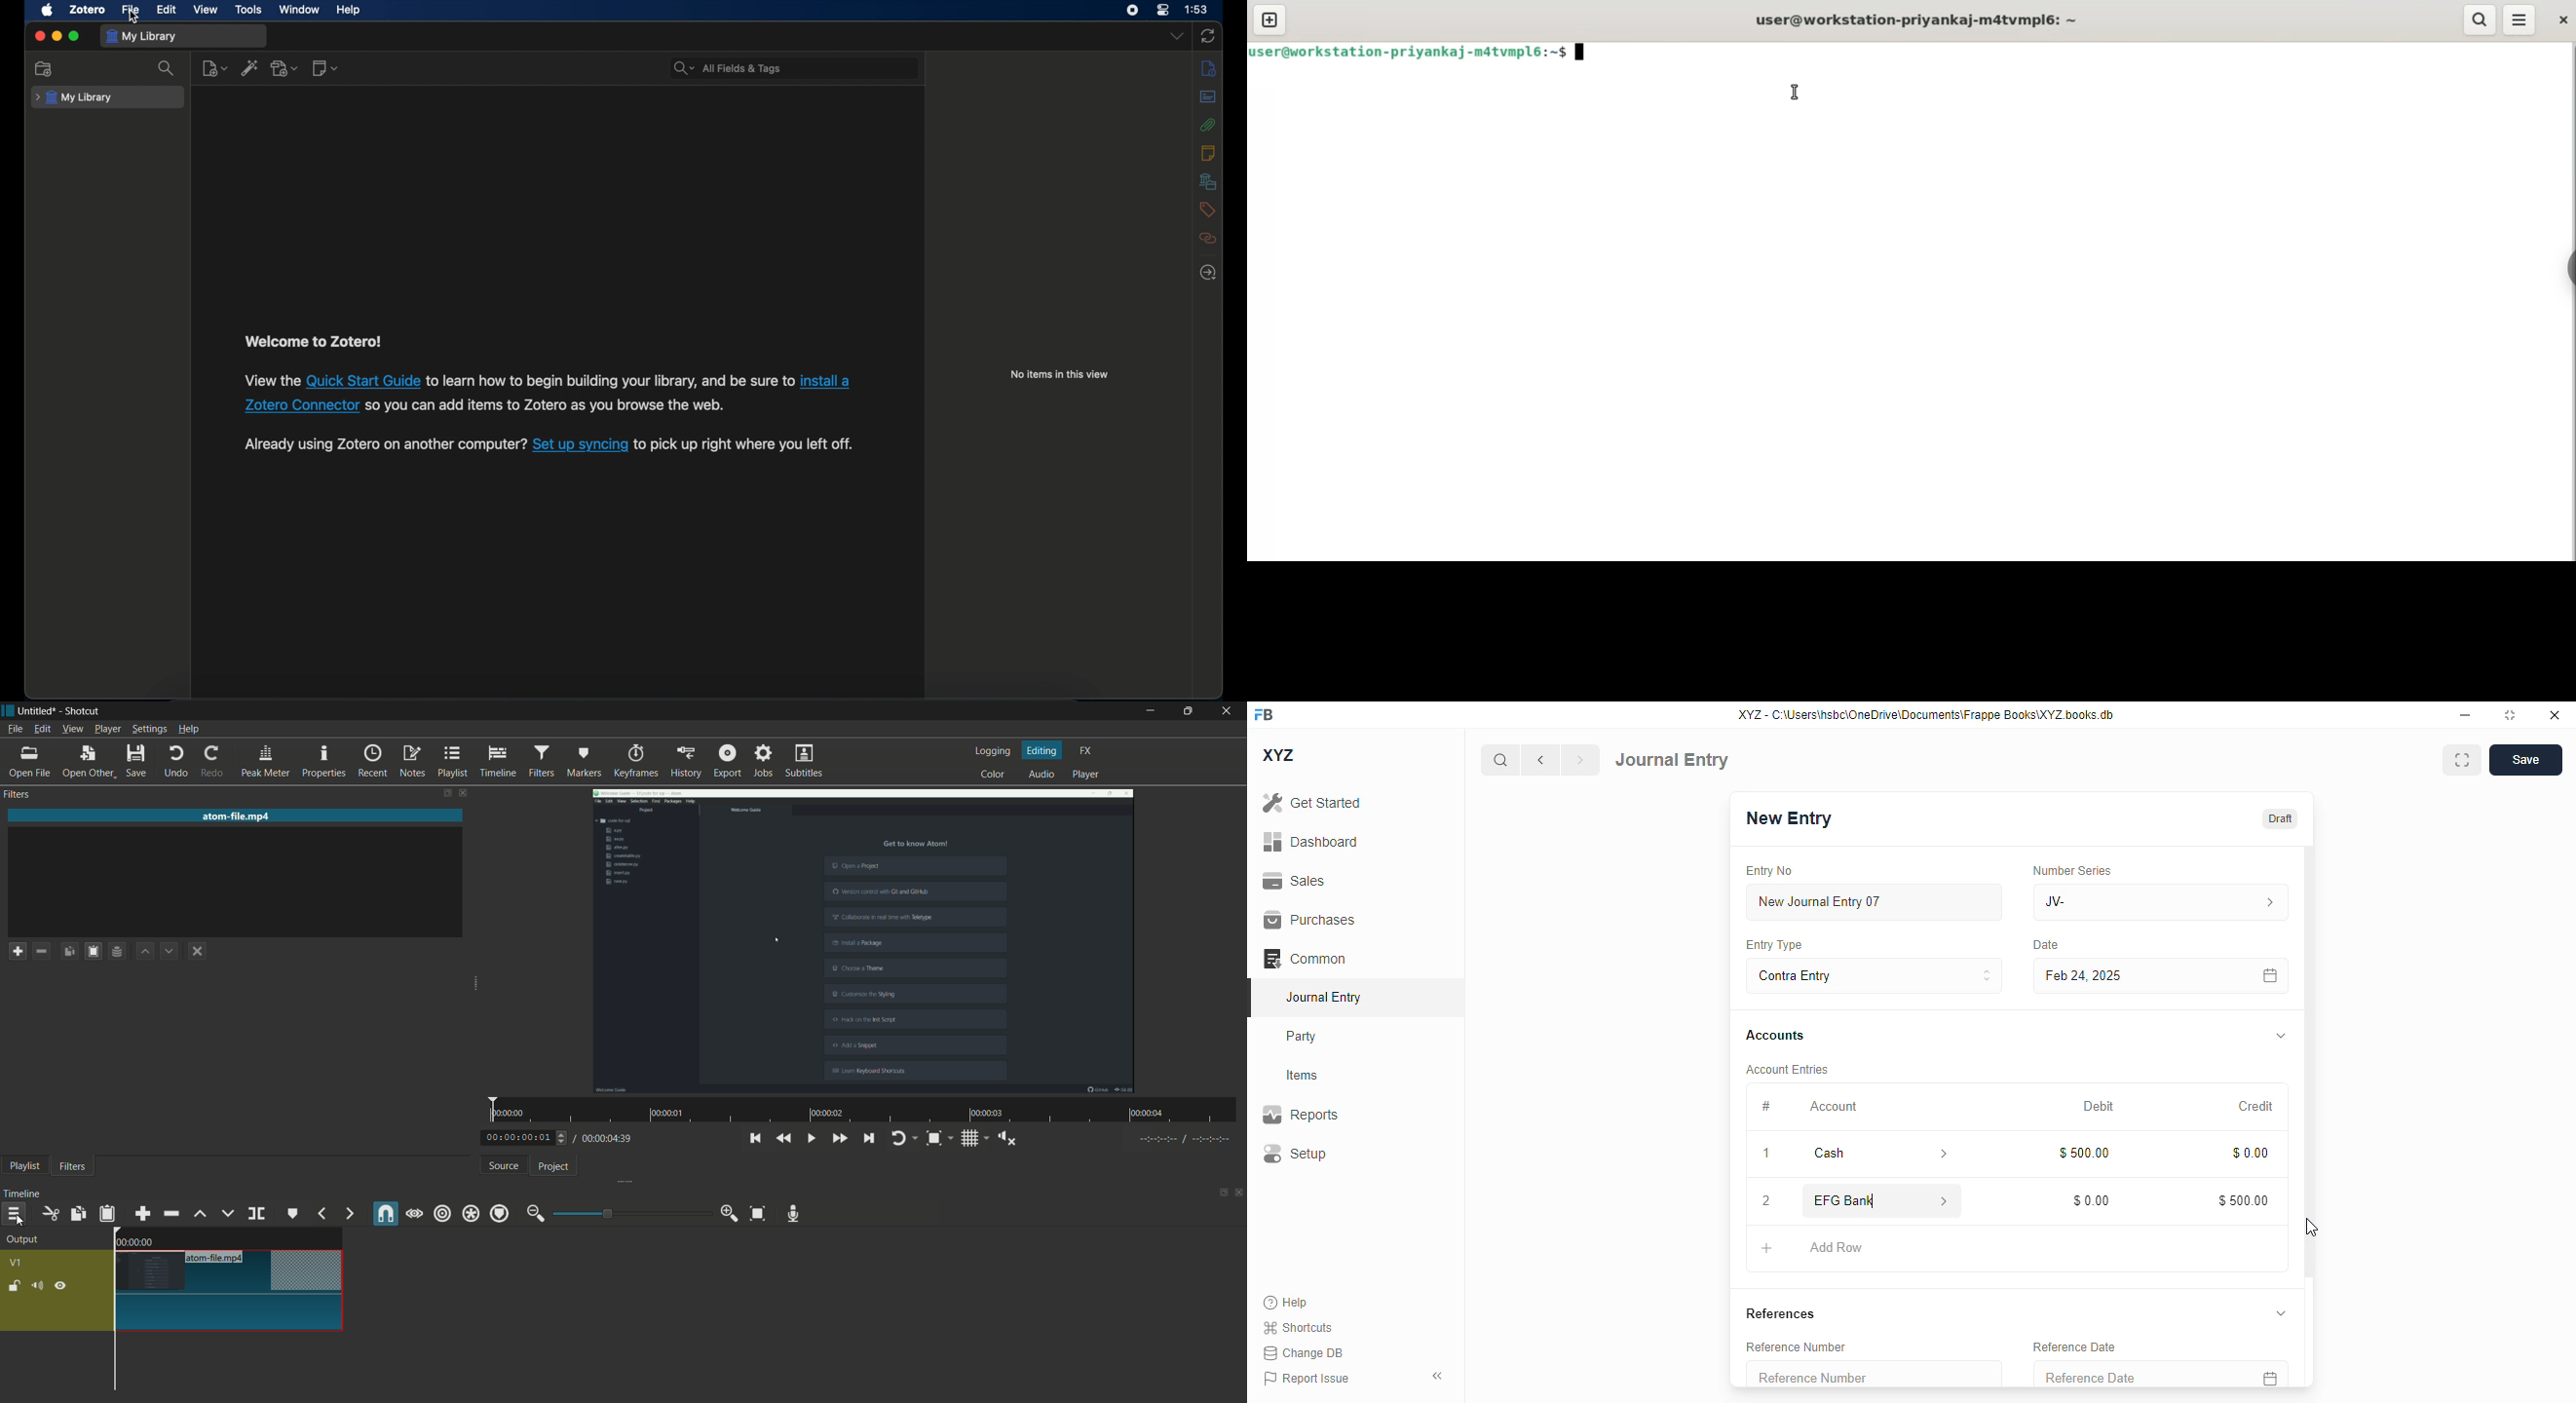 The height and width of the screenshot is (1428, 2576). What do you see at coordinates (2281, 1312) in the screenshot?
I see `toggle expand/collapse` at bounding box center [2281, 1312].